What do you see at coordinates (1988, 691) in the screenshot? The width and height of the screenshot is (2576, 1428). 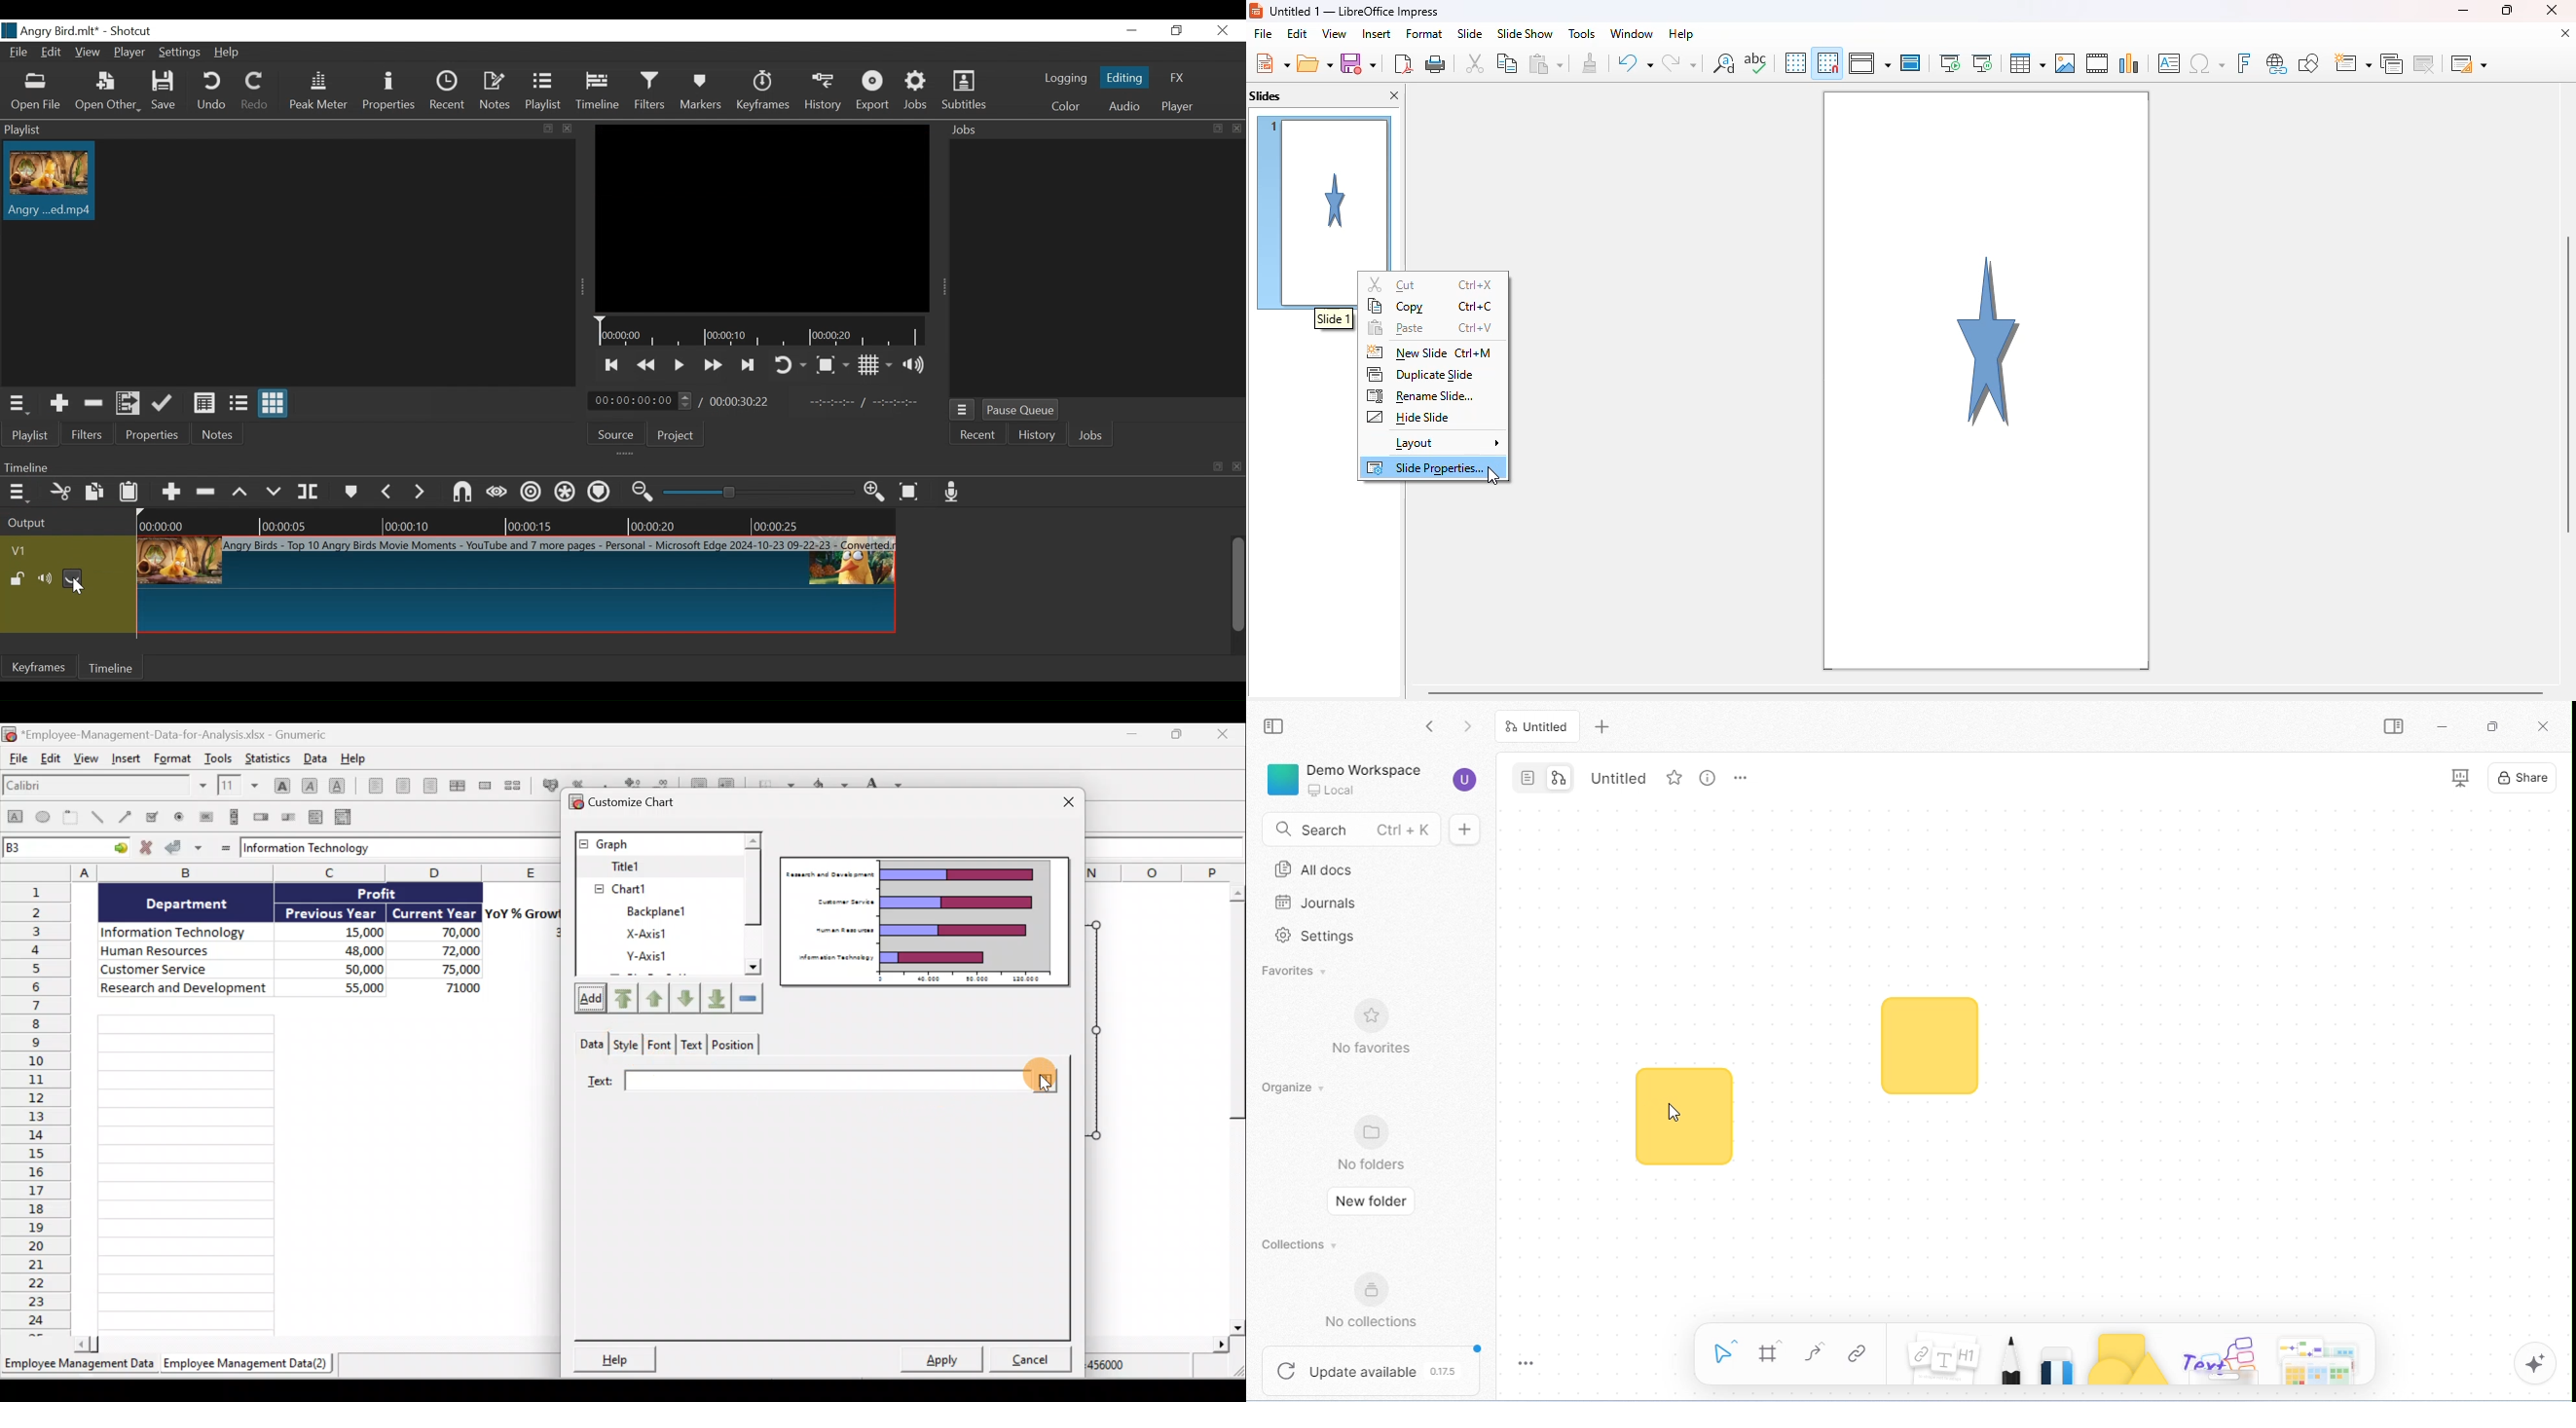 I see `horizontal scroll bar` at bounding box center [1988, 691].